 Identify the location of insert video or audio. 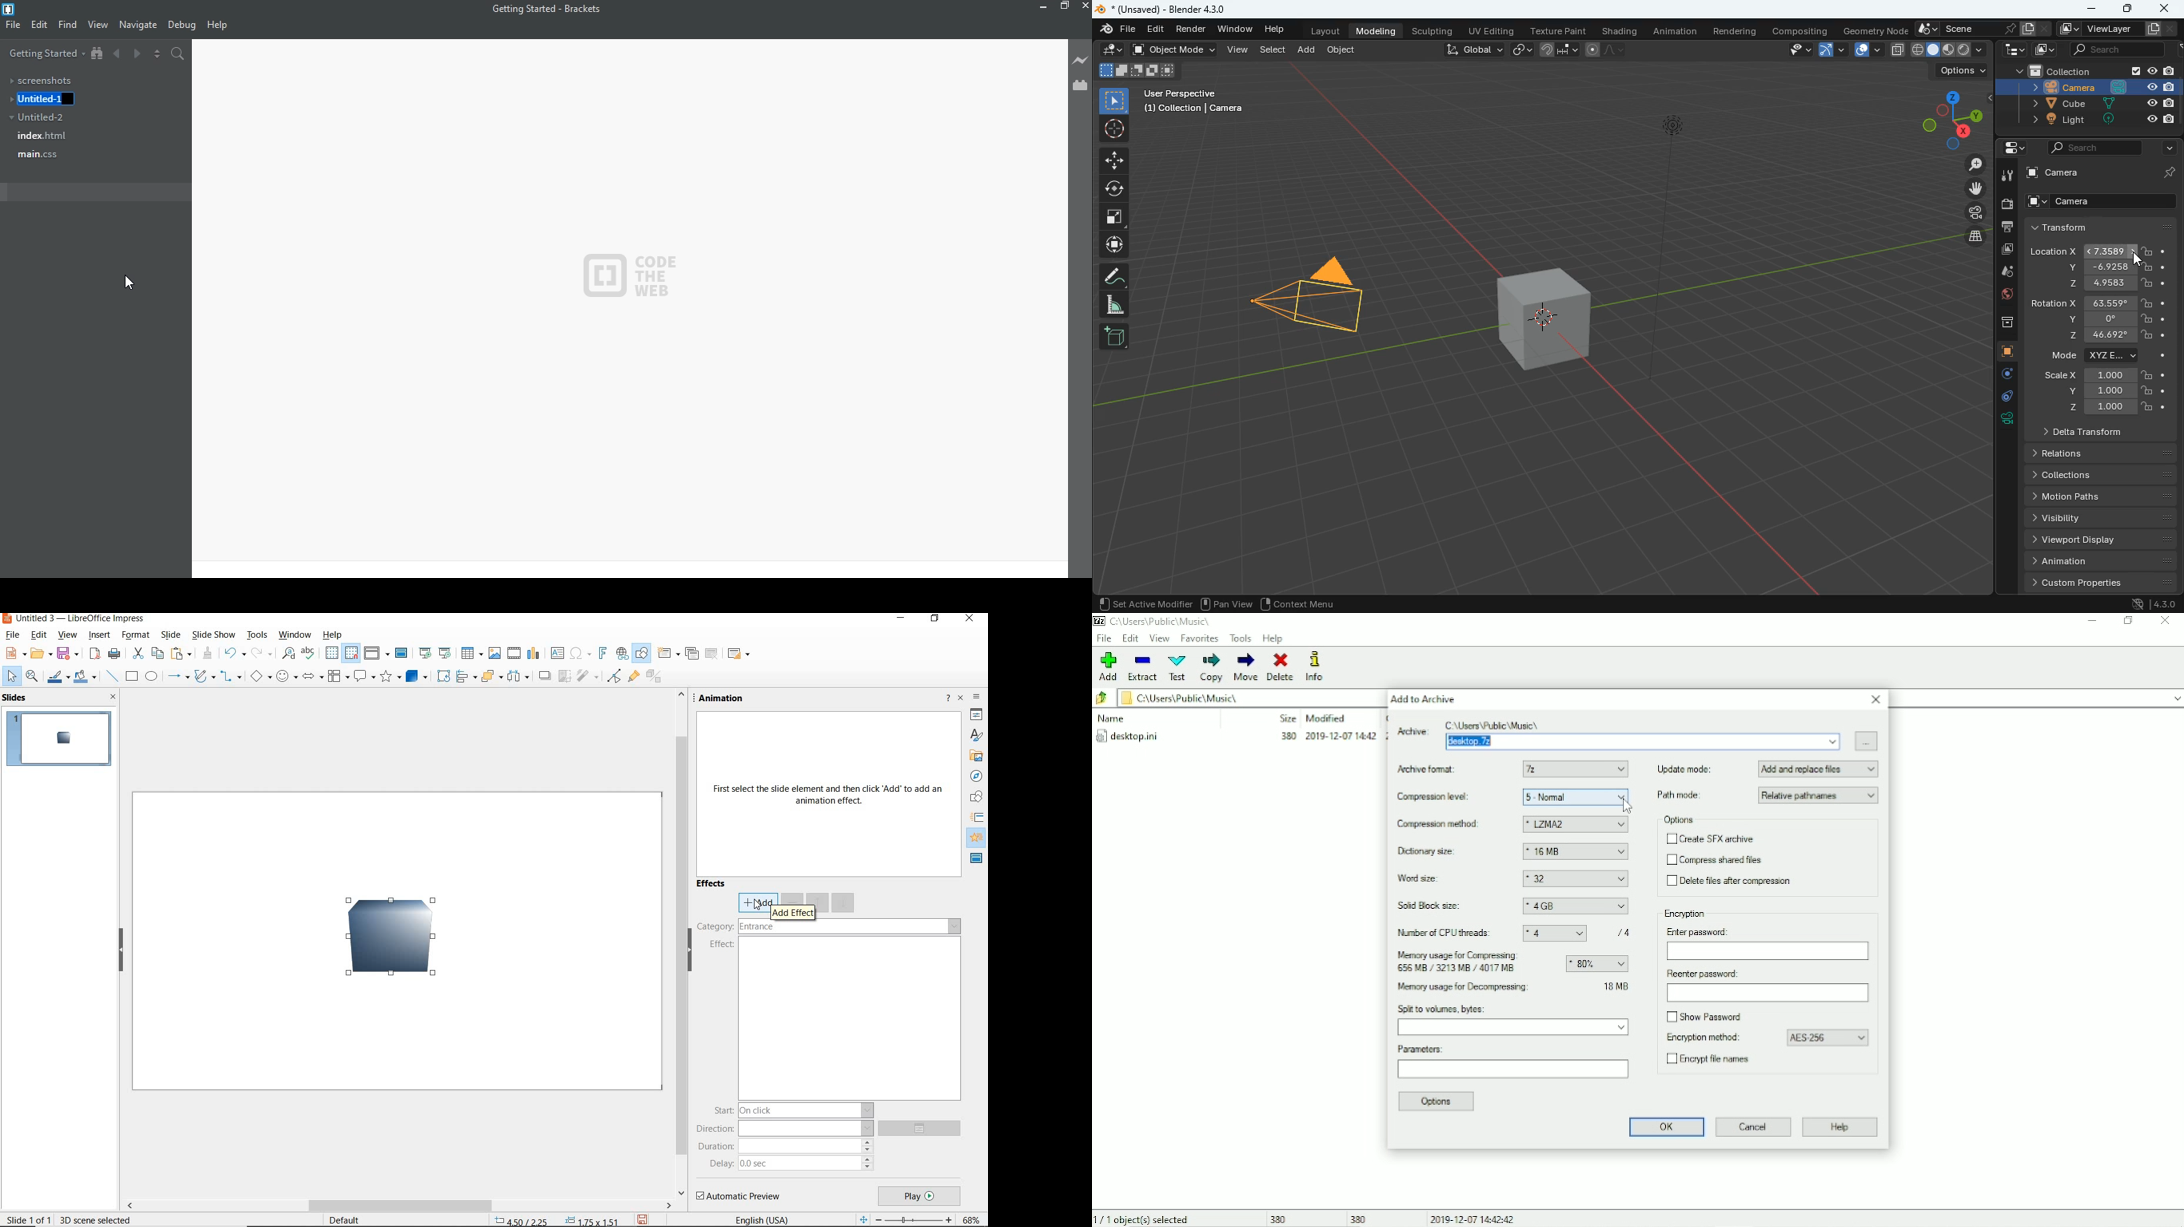
(515, 654).